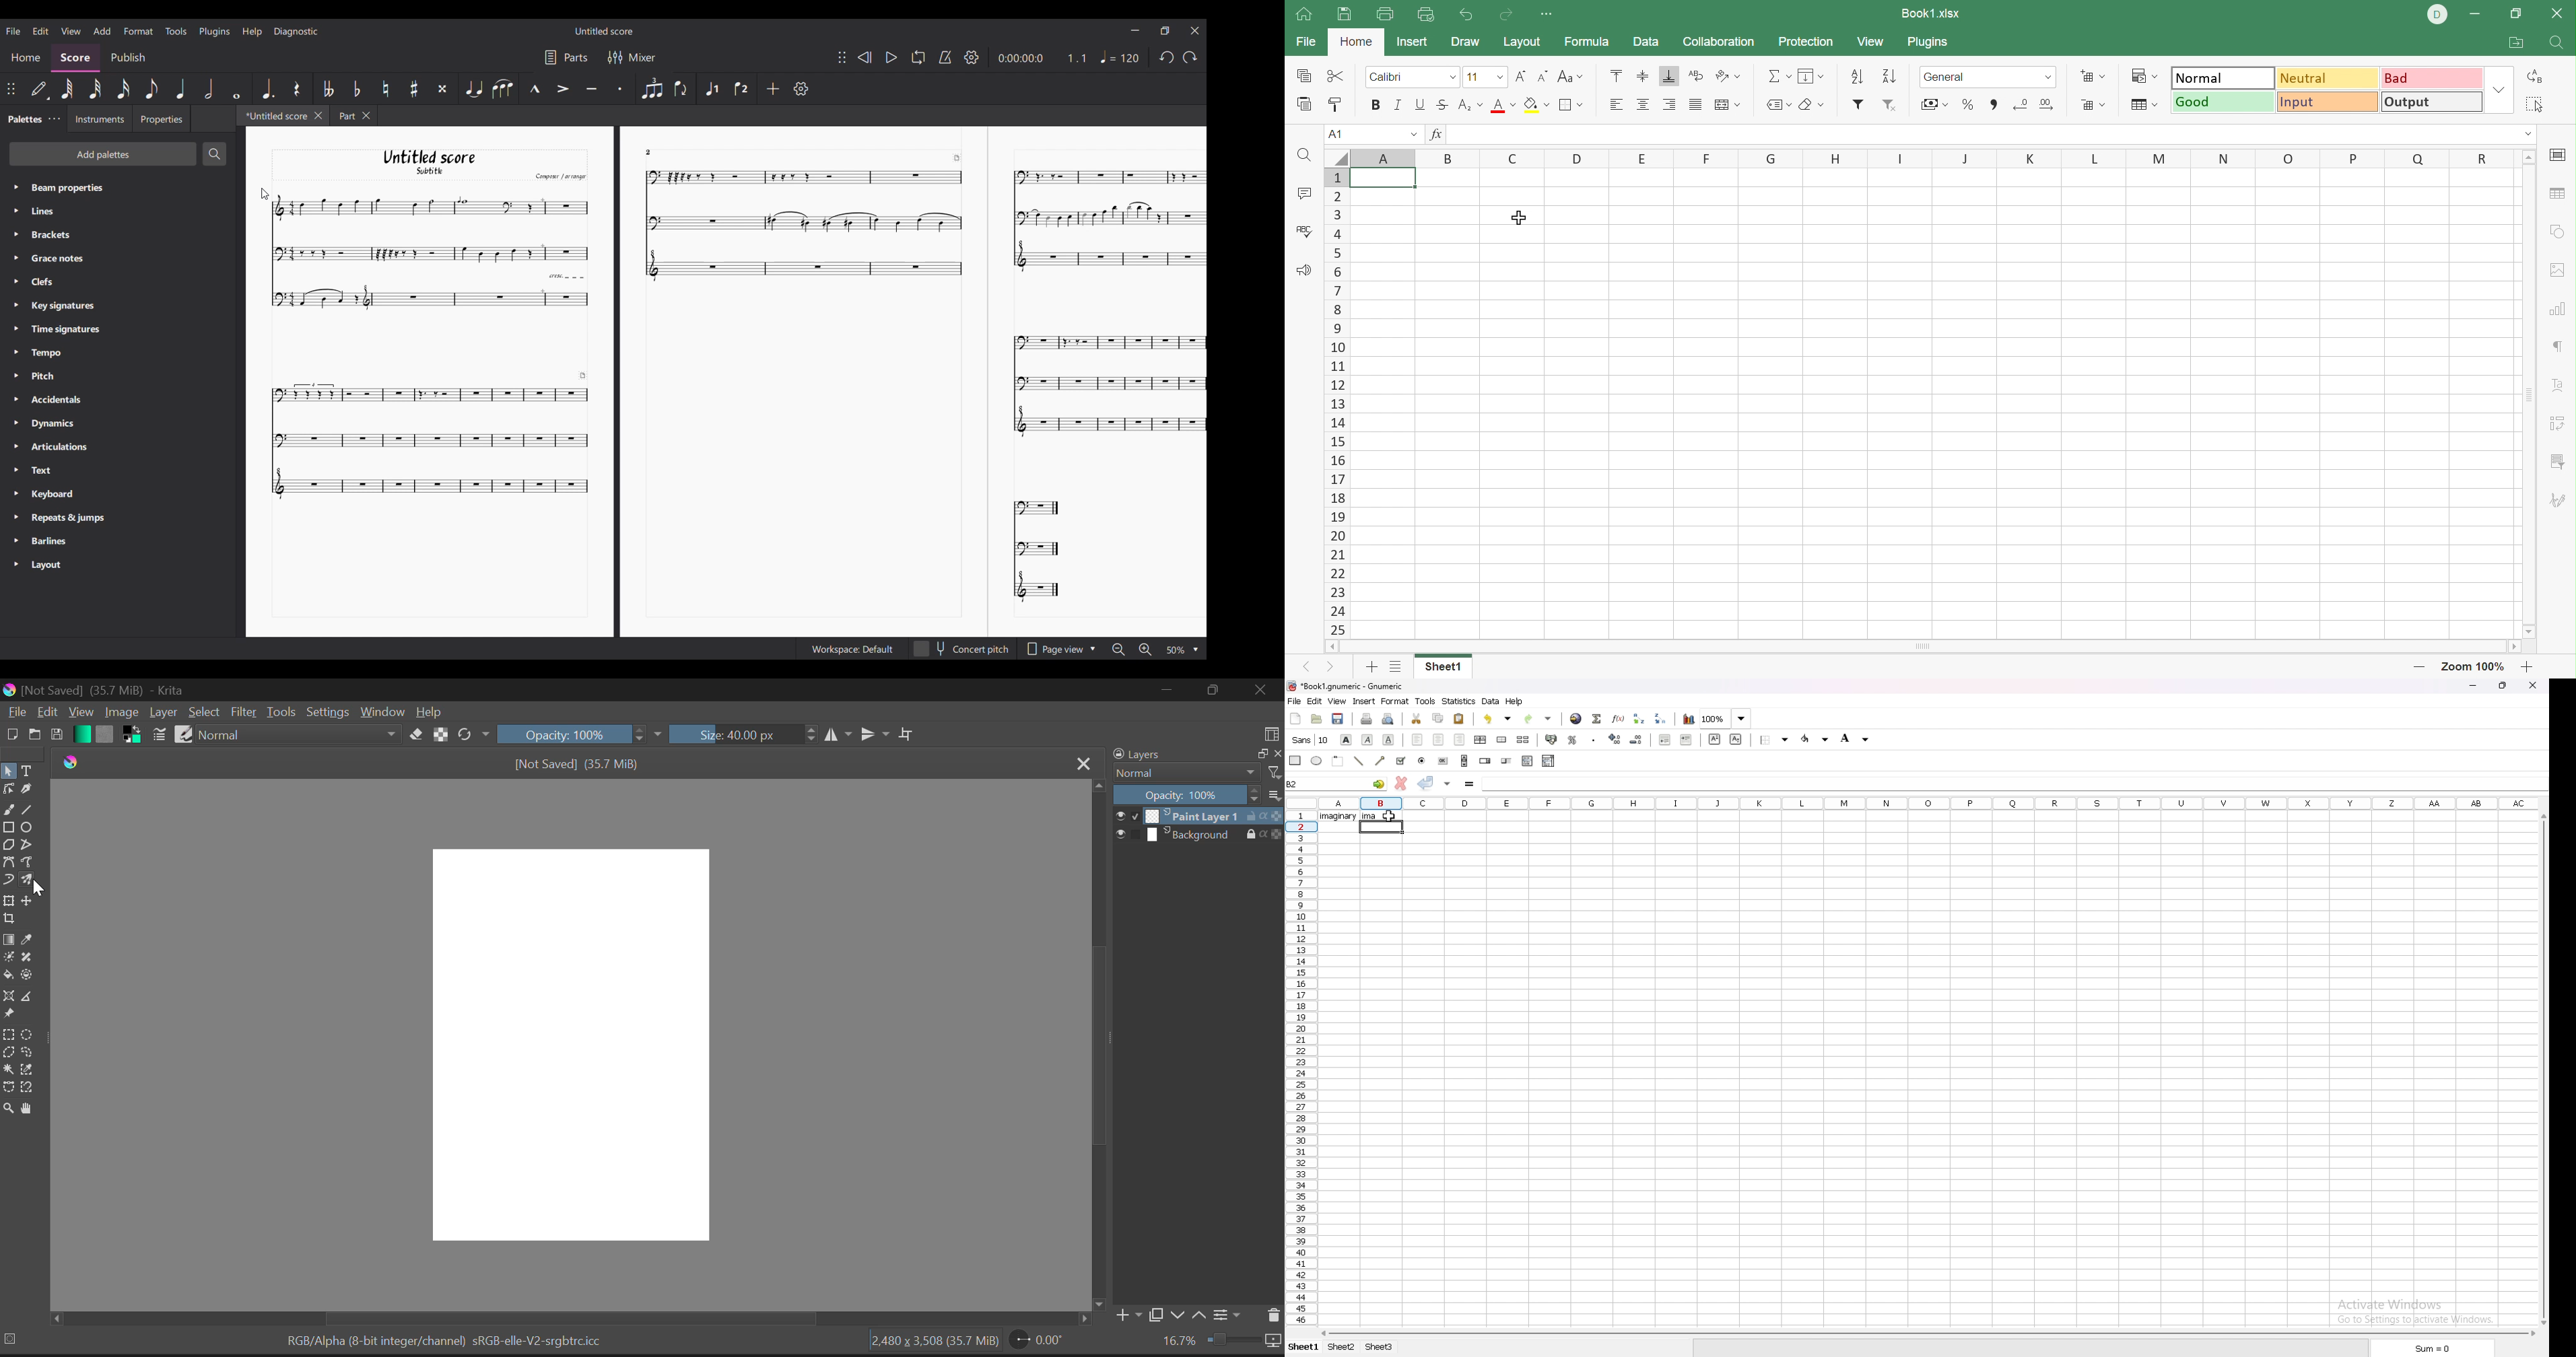 The height and width of the screenshot is (1372, 2576). What do you see at coordinates (1590, 41) in the screenshot?
I see `Formula` at bounding box center [1590, 41].